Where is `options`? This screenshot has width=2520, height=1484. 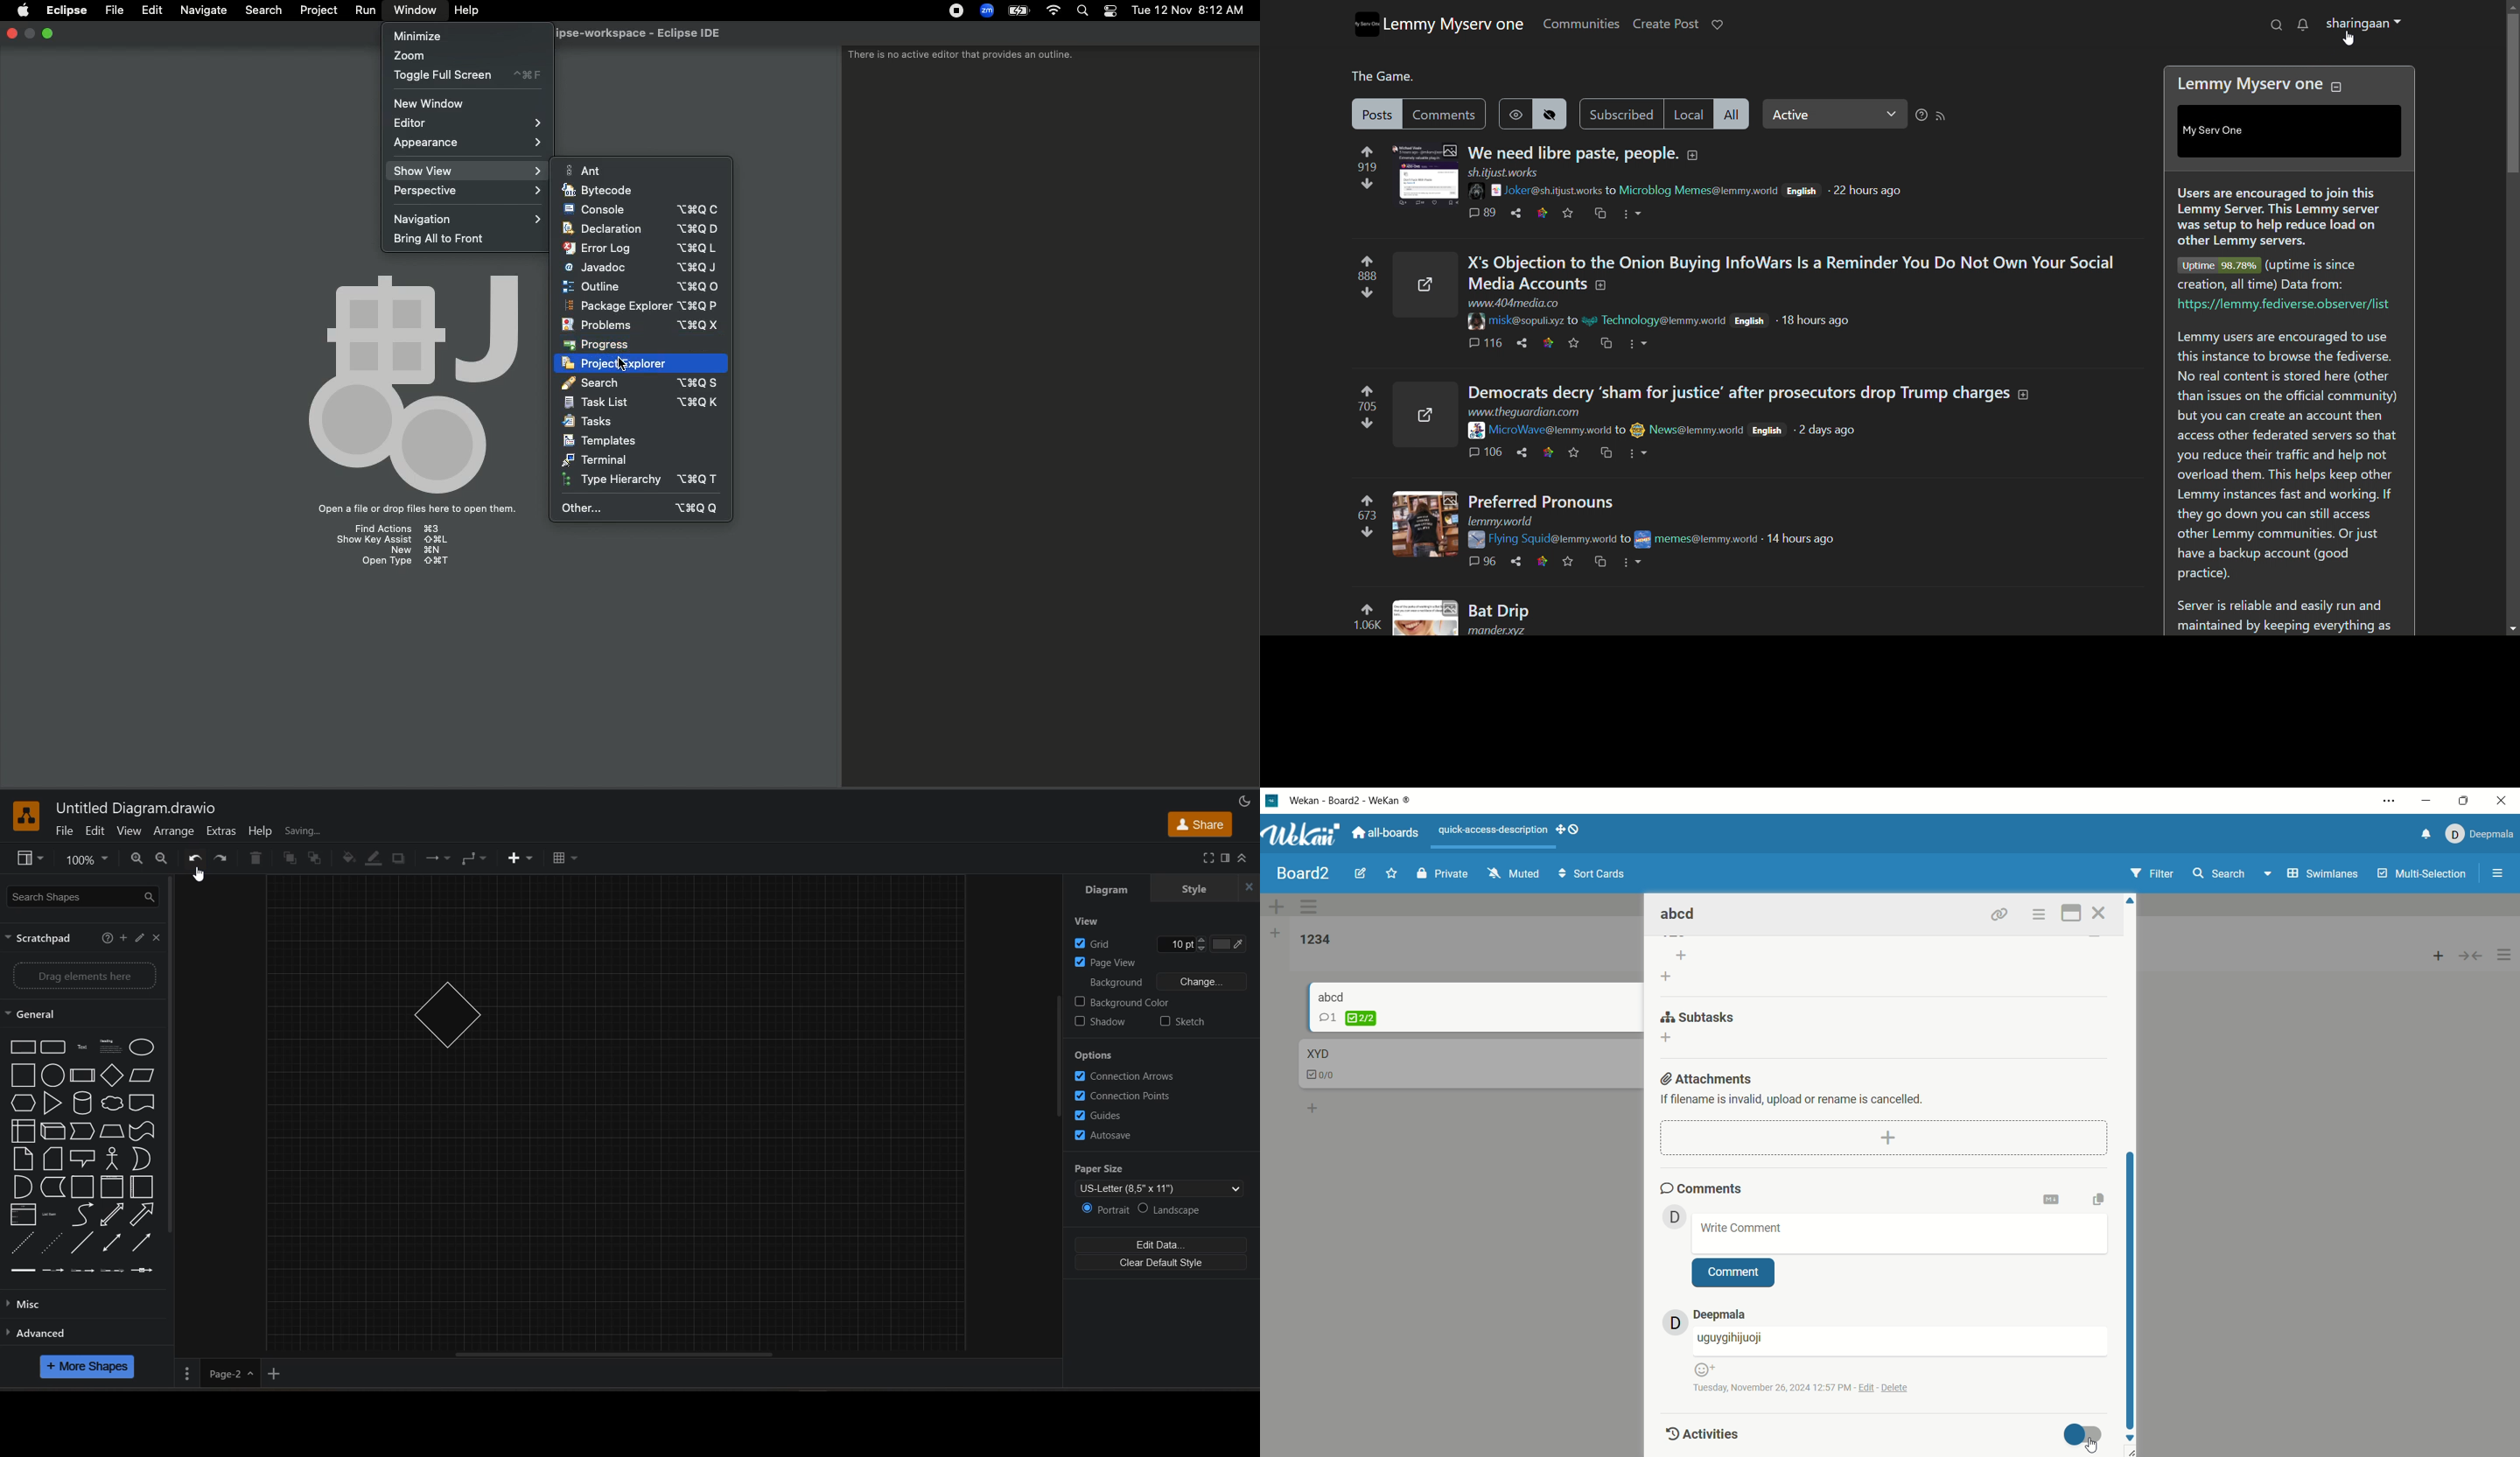
options is located at coordinates (1102, 1054).